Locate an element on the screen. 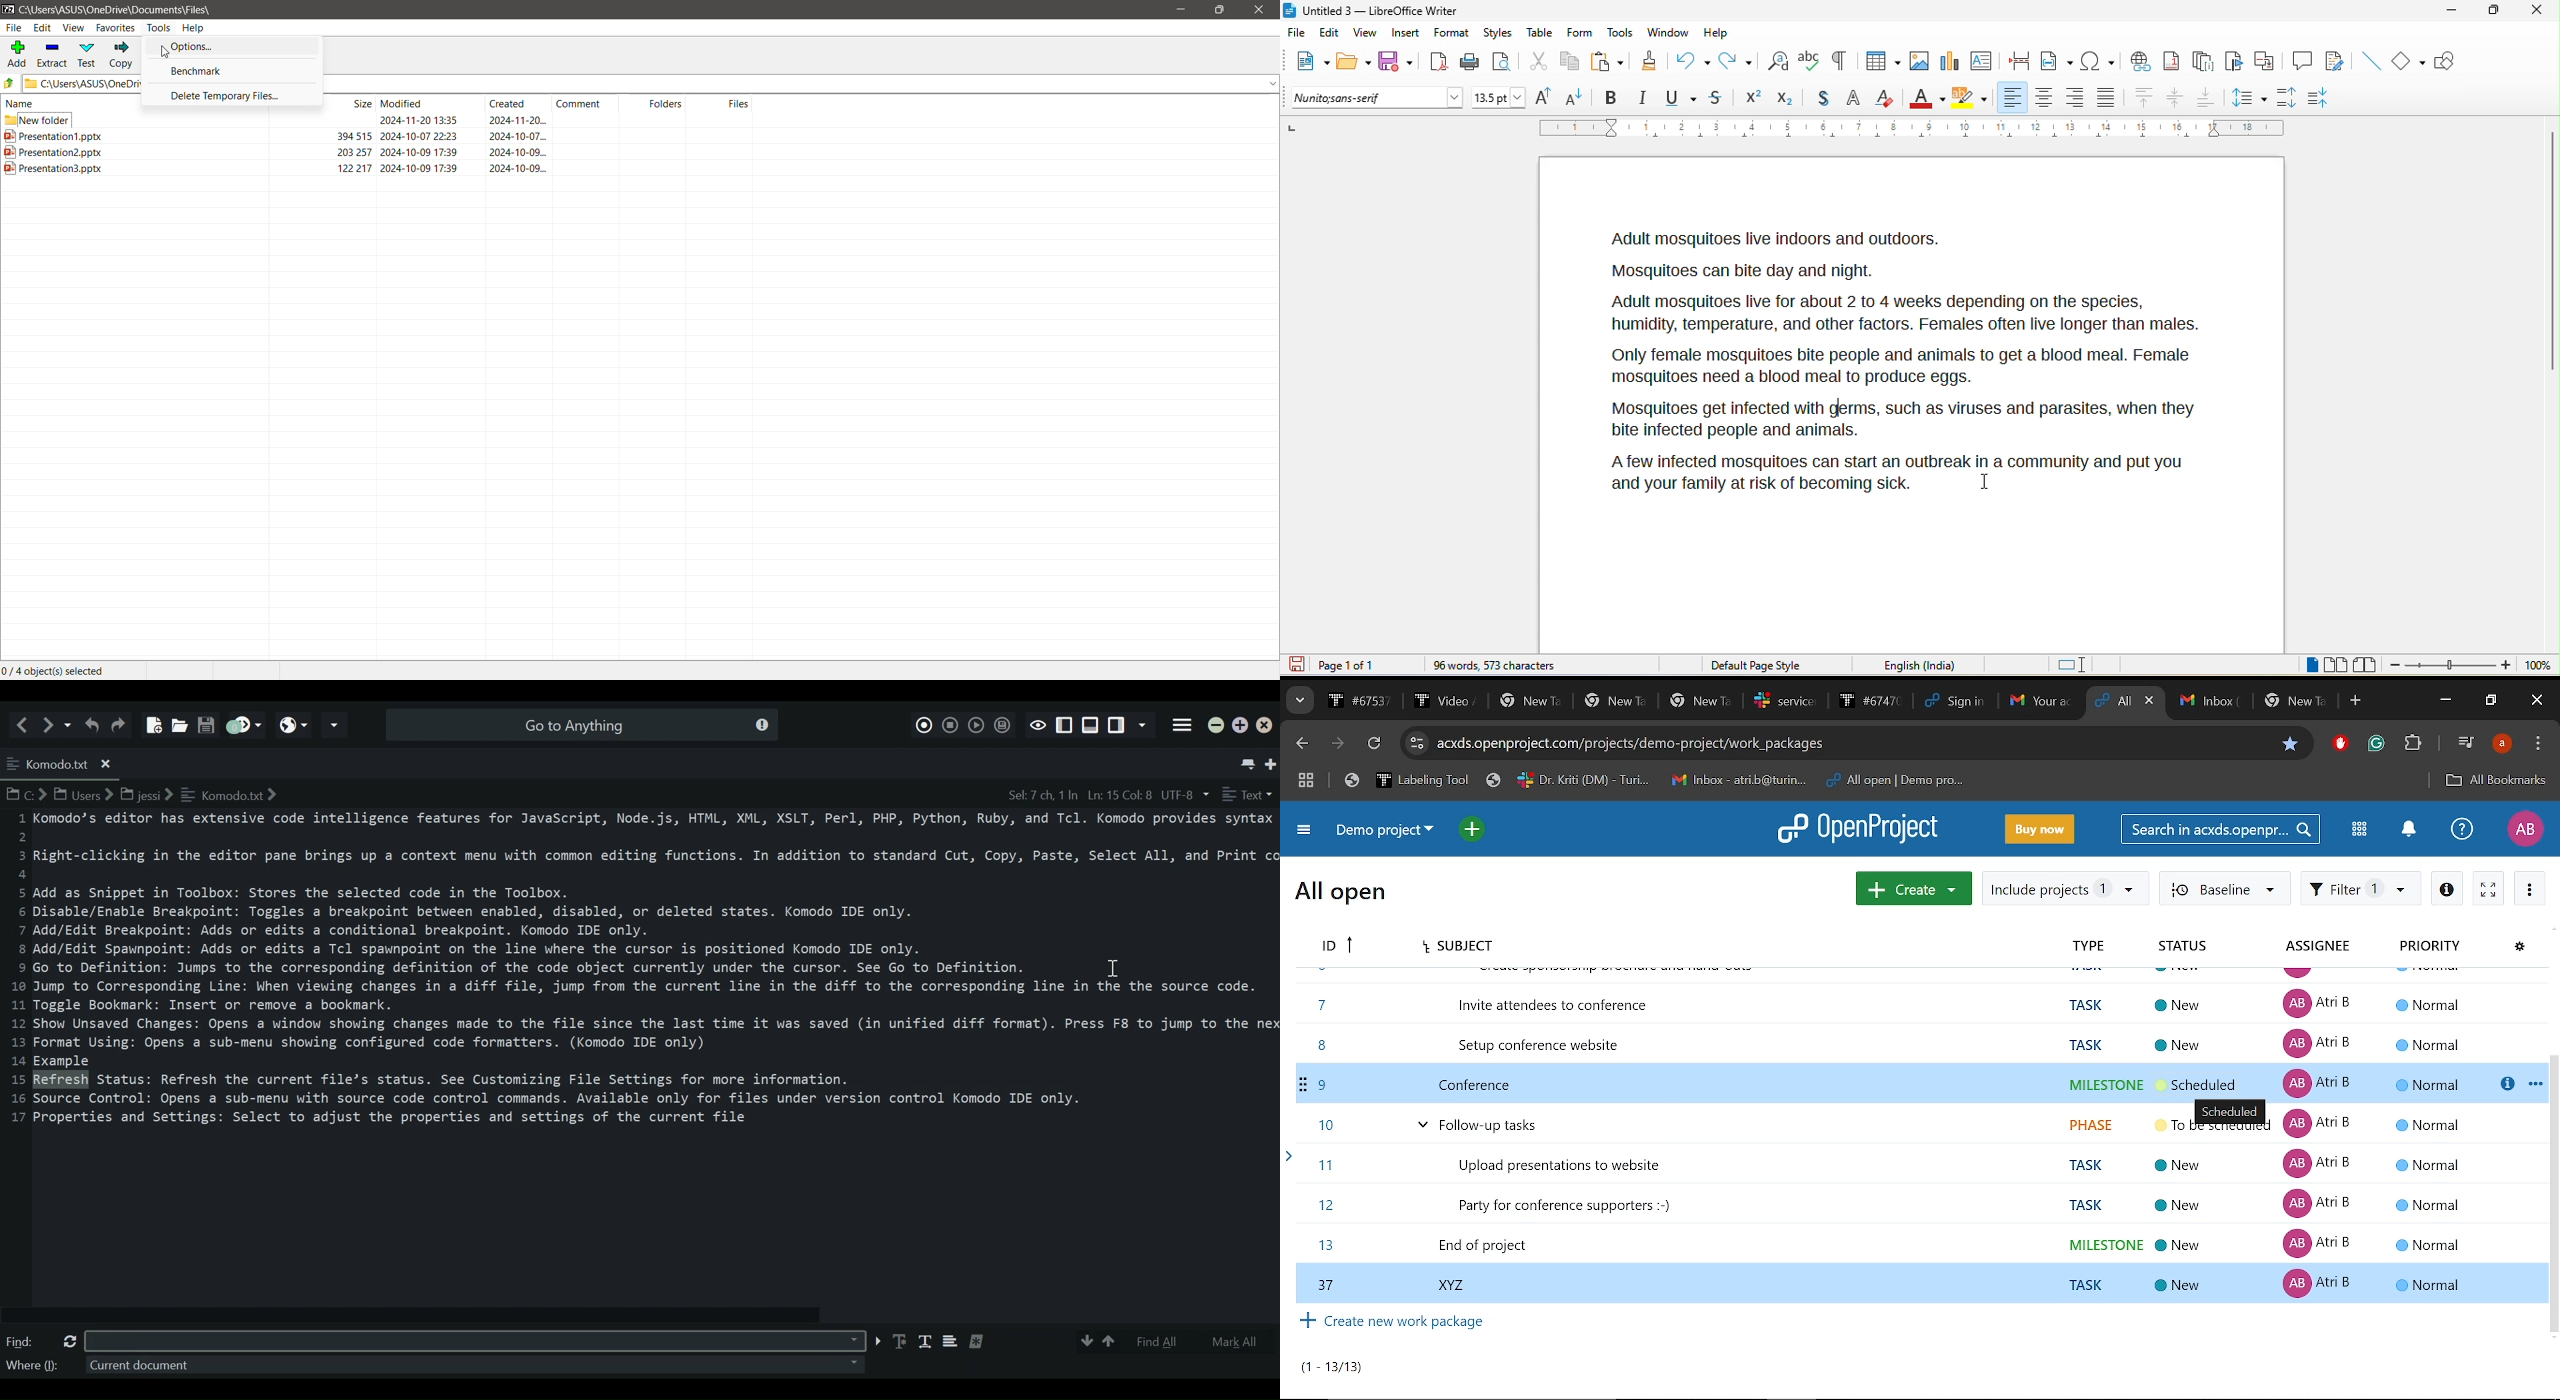 The width and height of the screenshot is (2576, 1400). font size is located at coordinates (1499, 97).